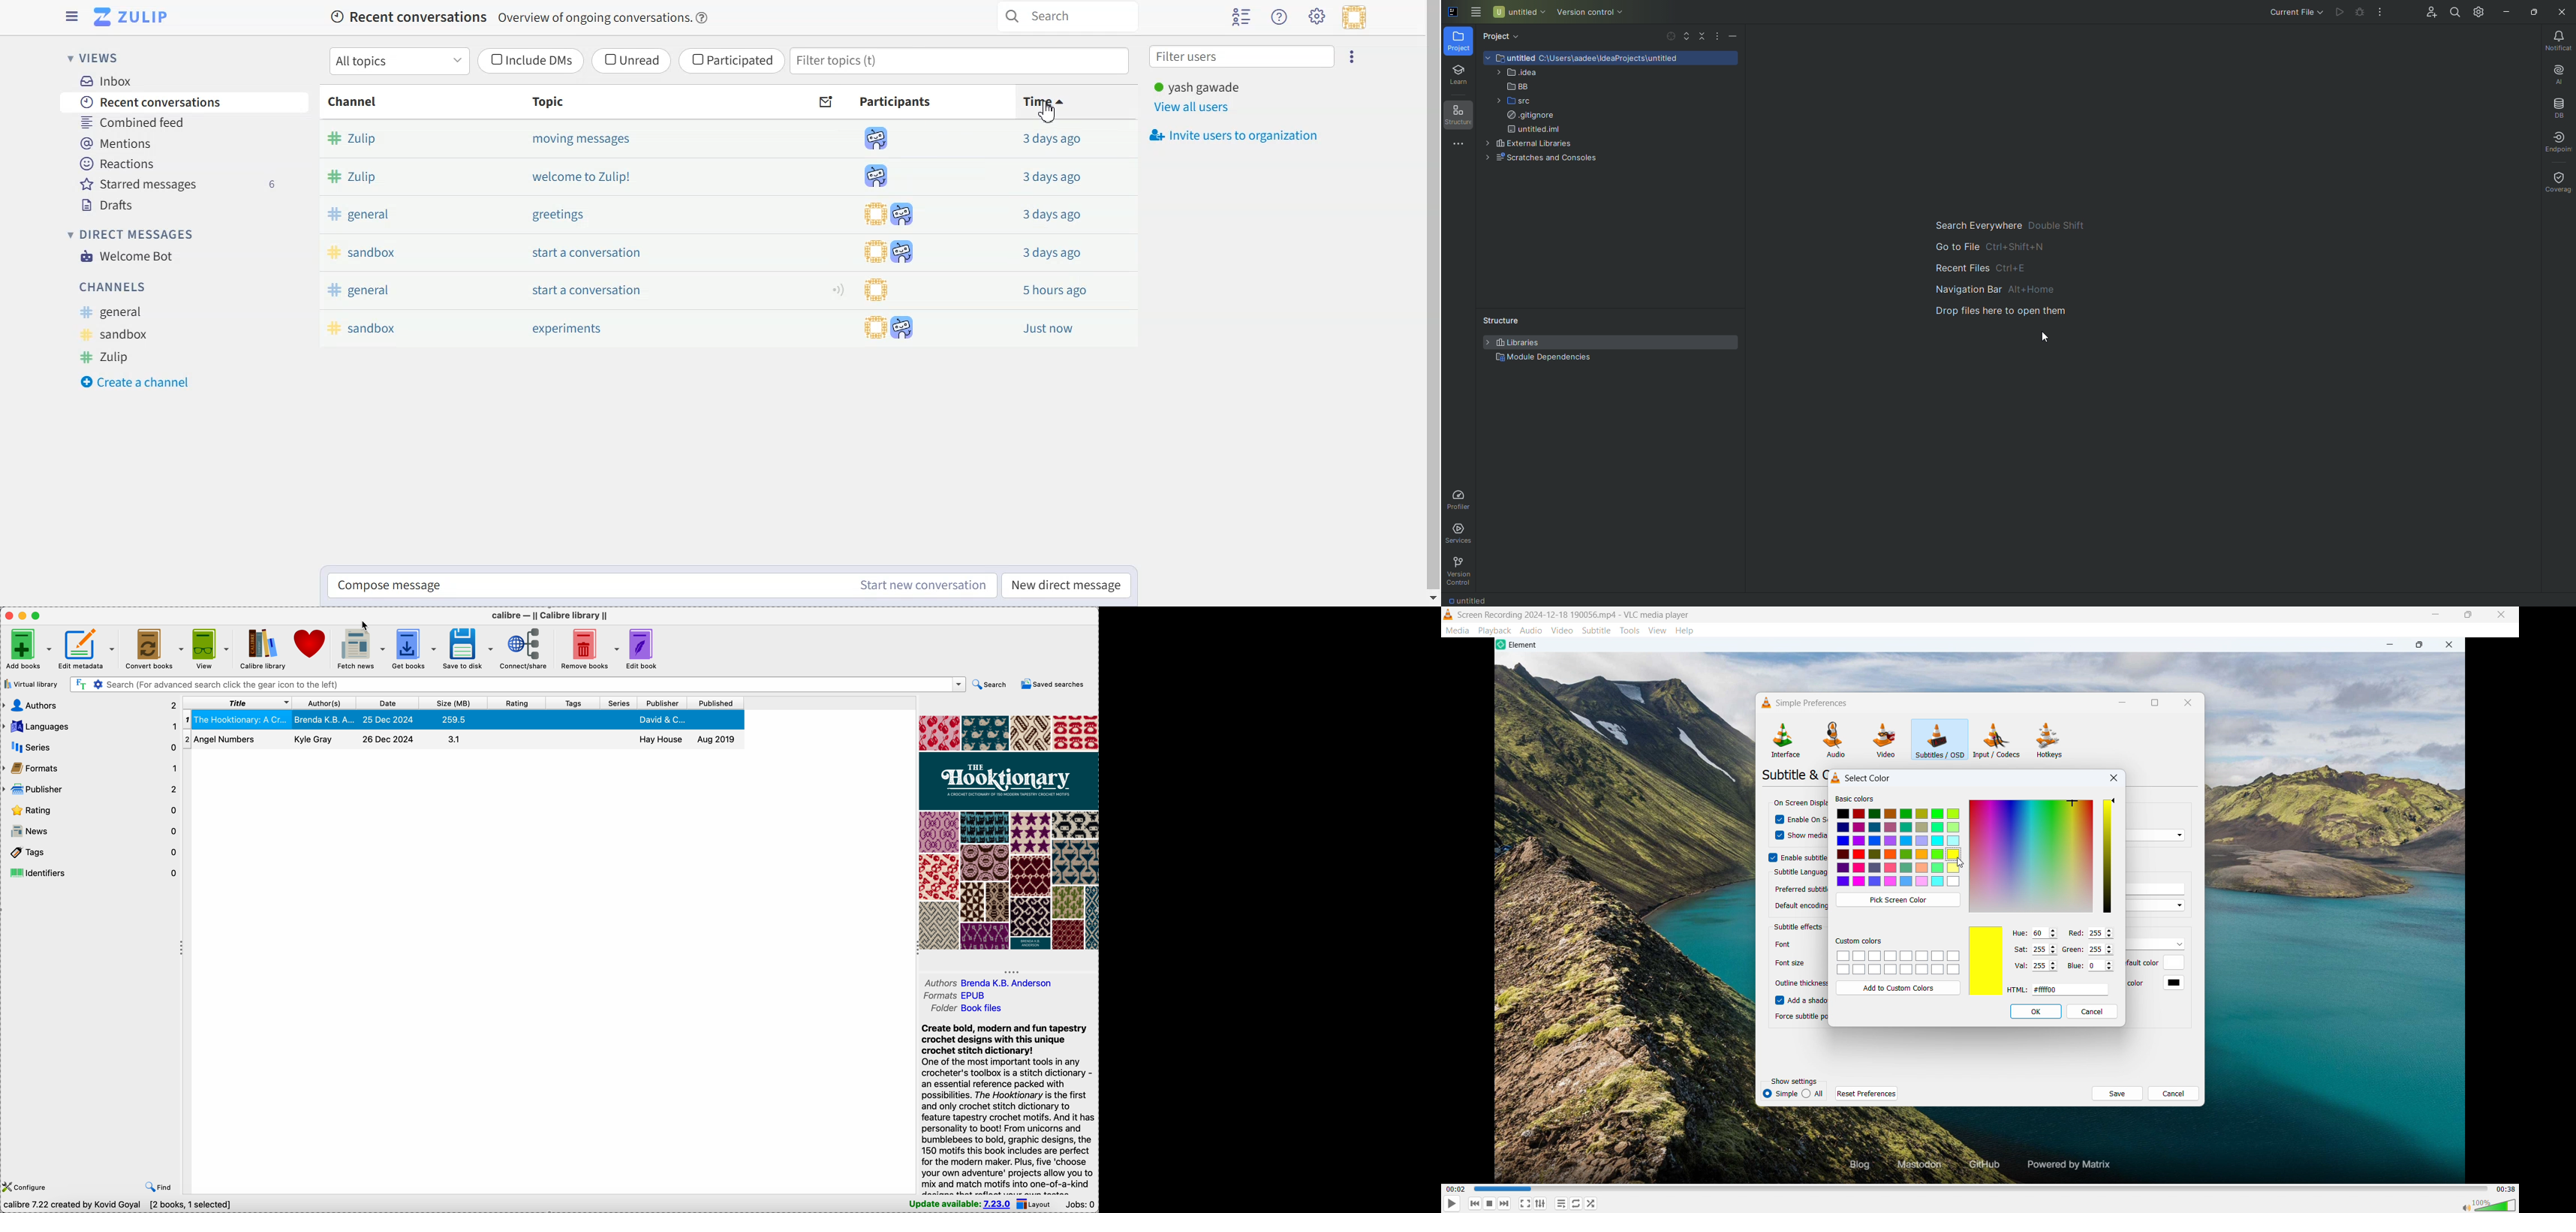 The image size is (2576, 1232). I want to click on close dialogue box, so click(2112, 778).